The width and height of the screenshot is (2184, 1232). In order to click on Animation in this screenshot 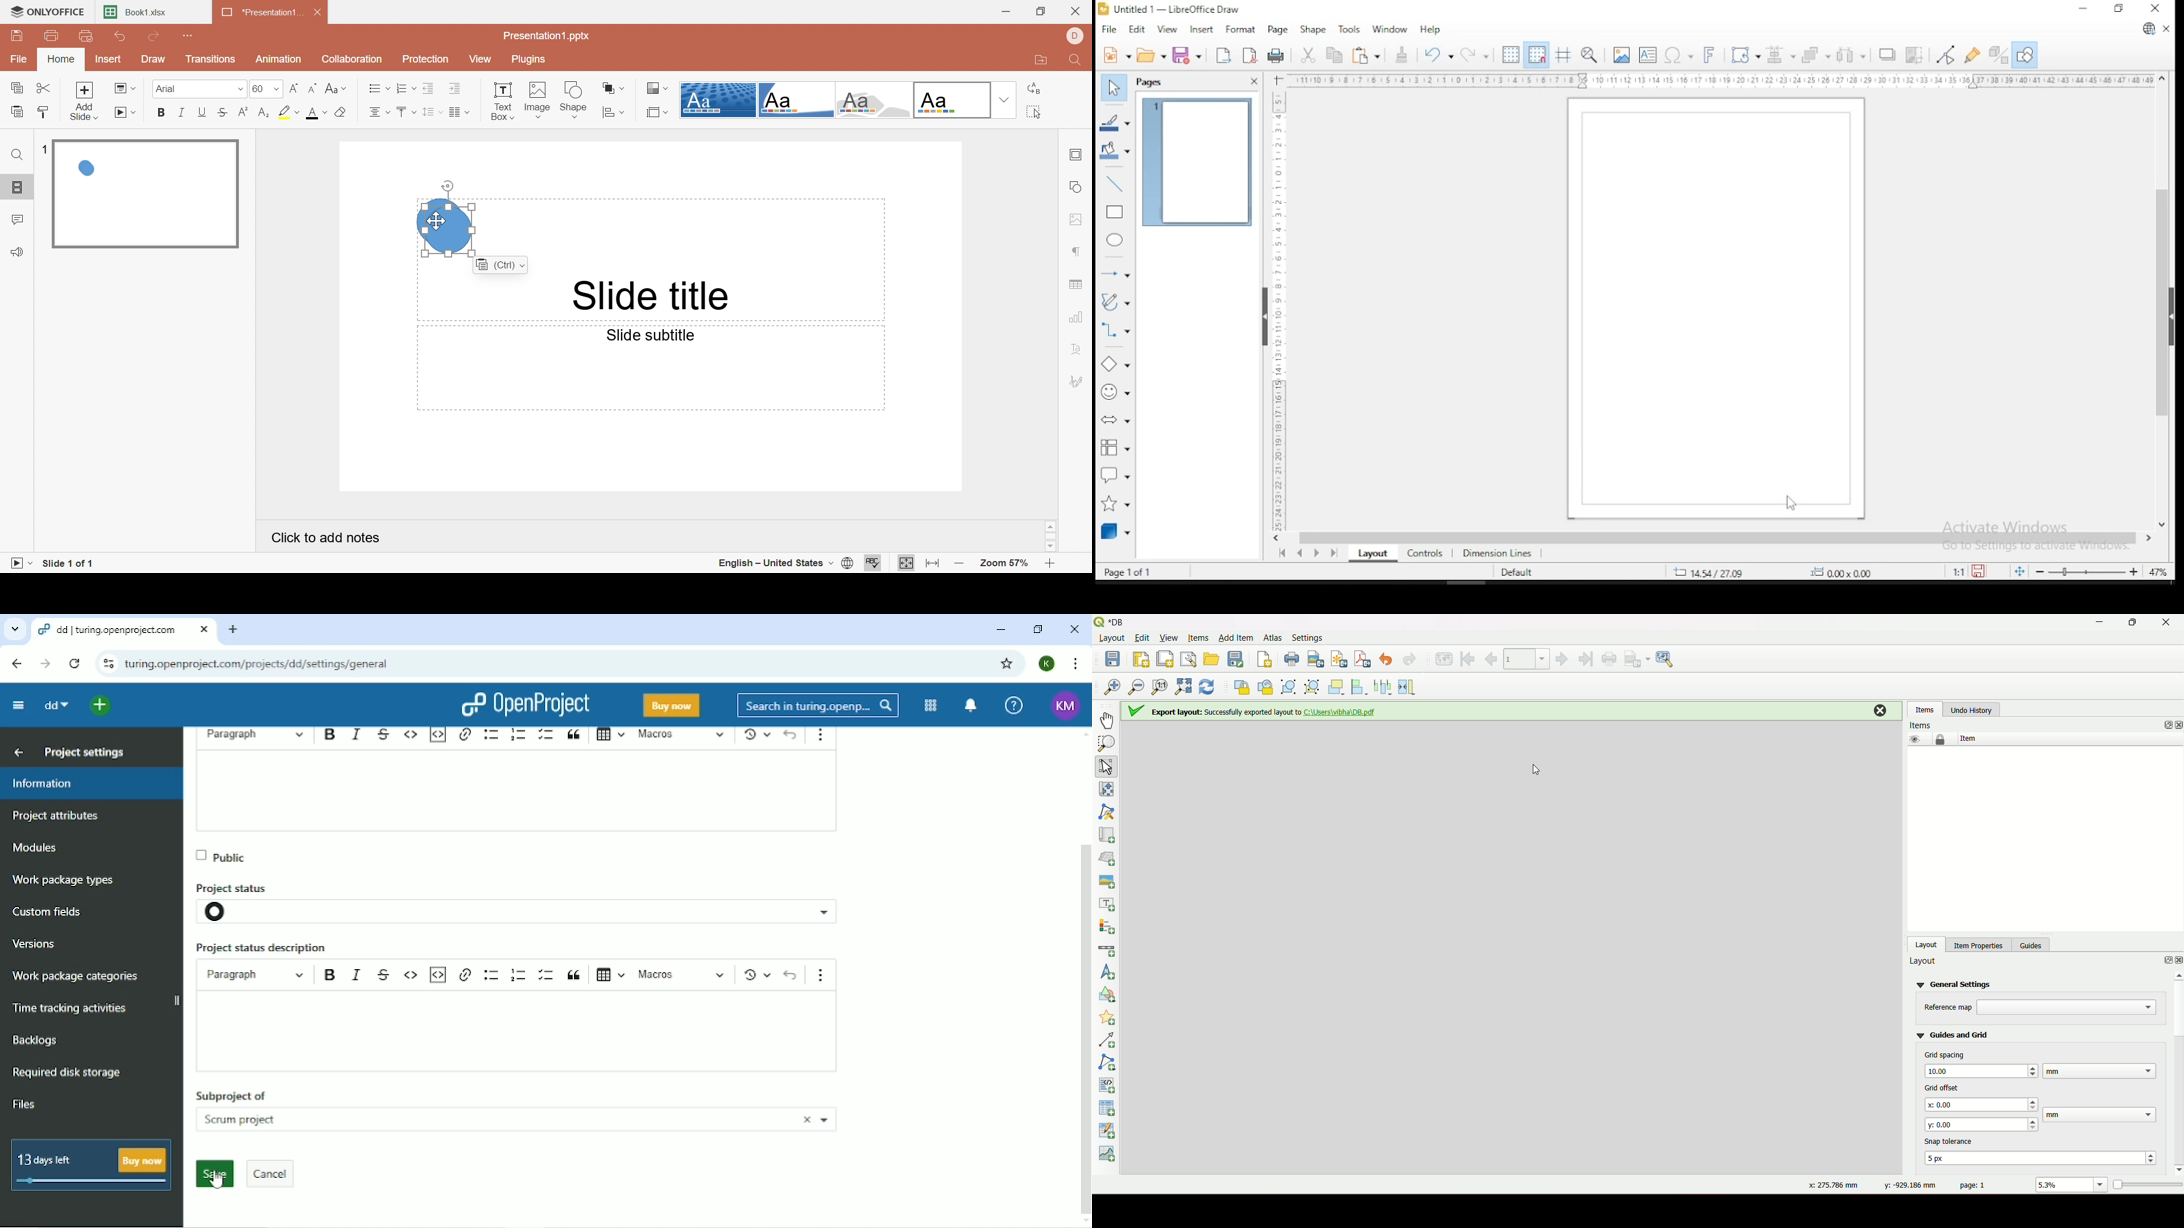, I will do `click(279, 58)`.